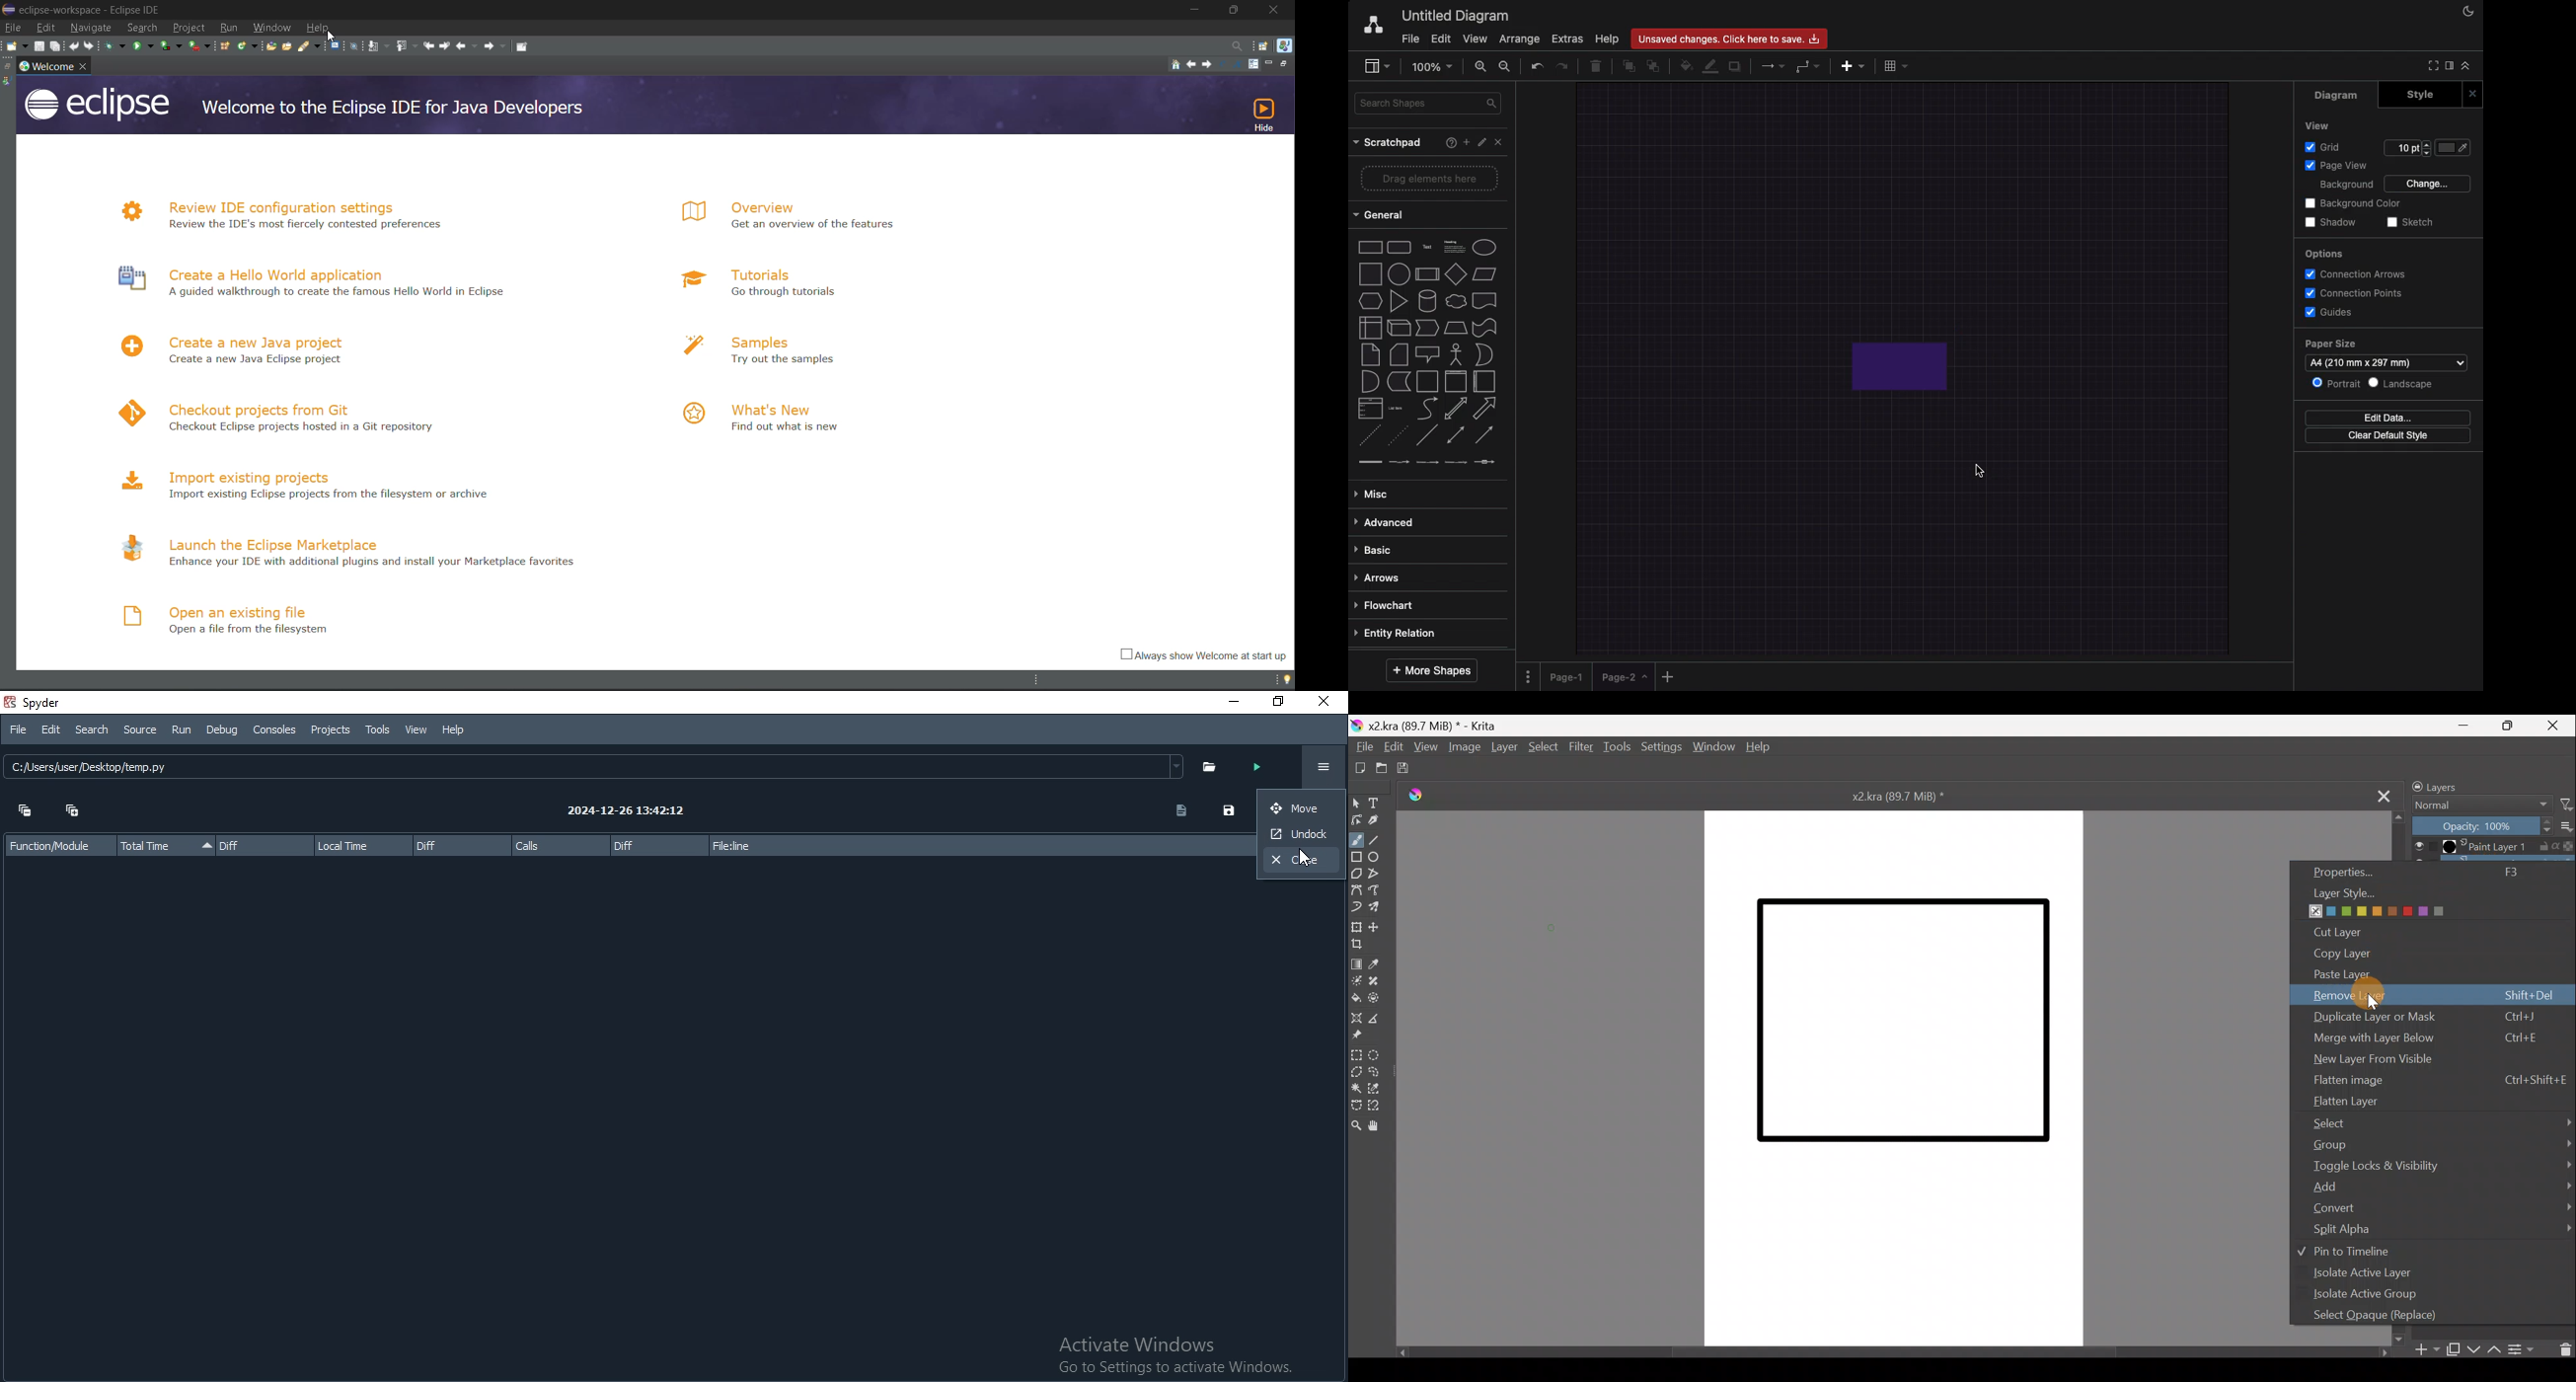 The image size is (2576, 1400). I want to click on home, so click(1177, 64).